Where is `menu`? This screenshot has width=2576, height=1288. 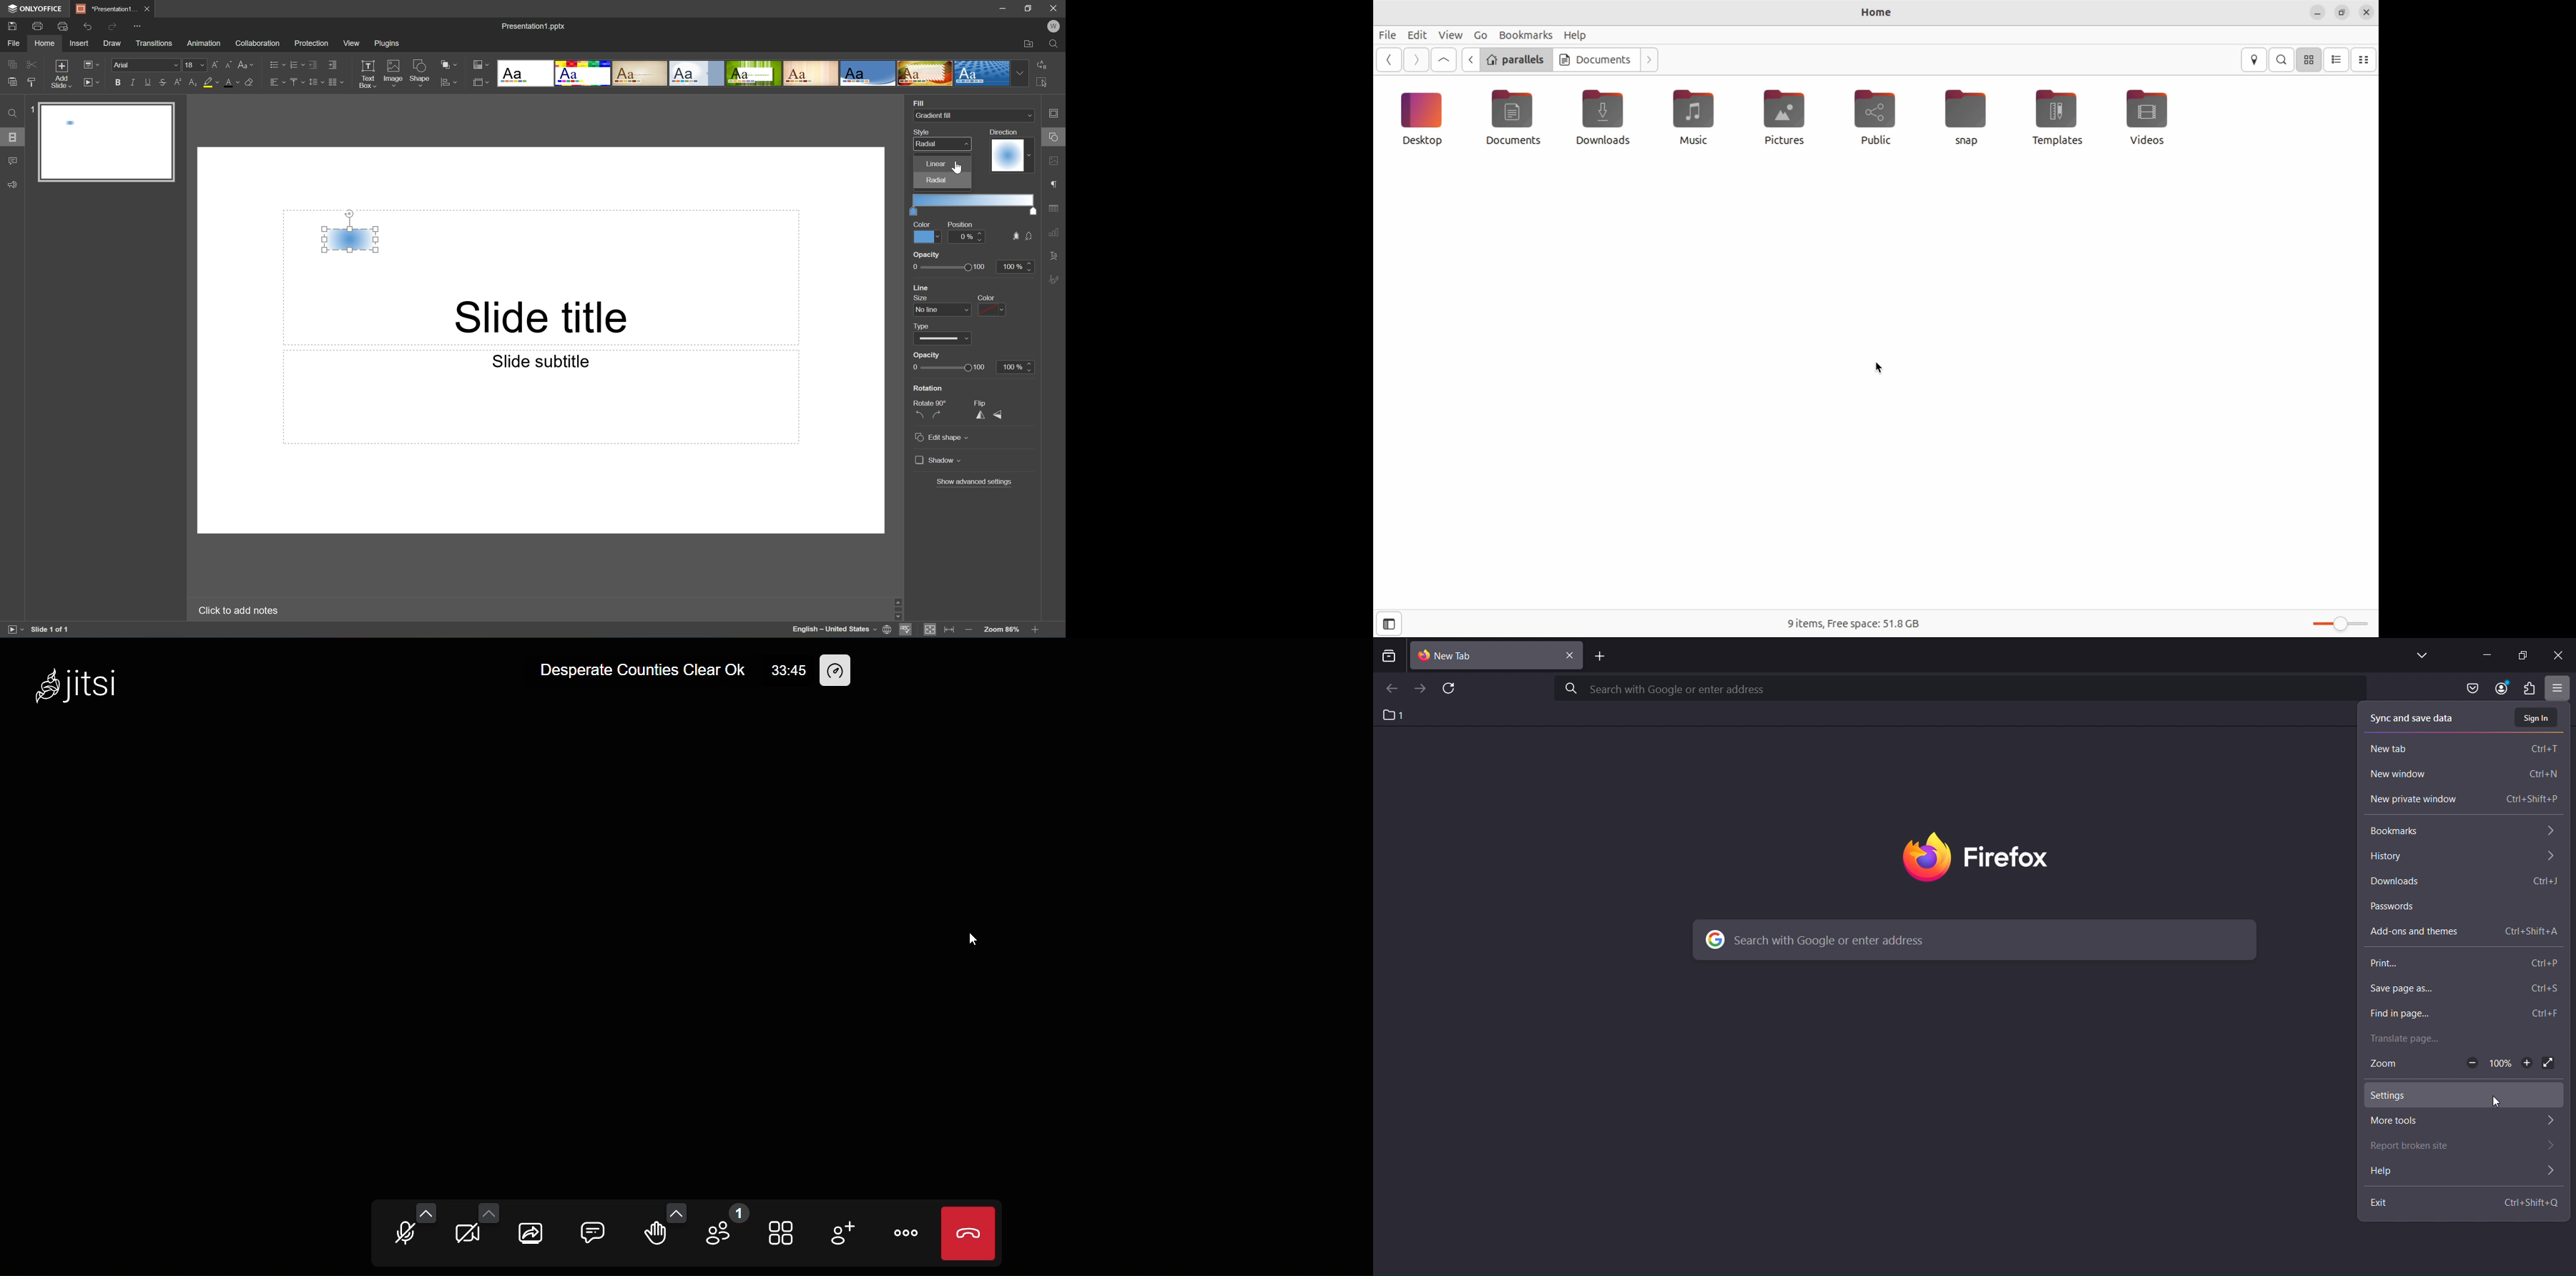
menu is located at coordinates (2529, 689).